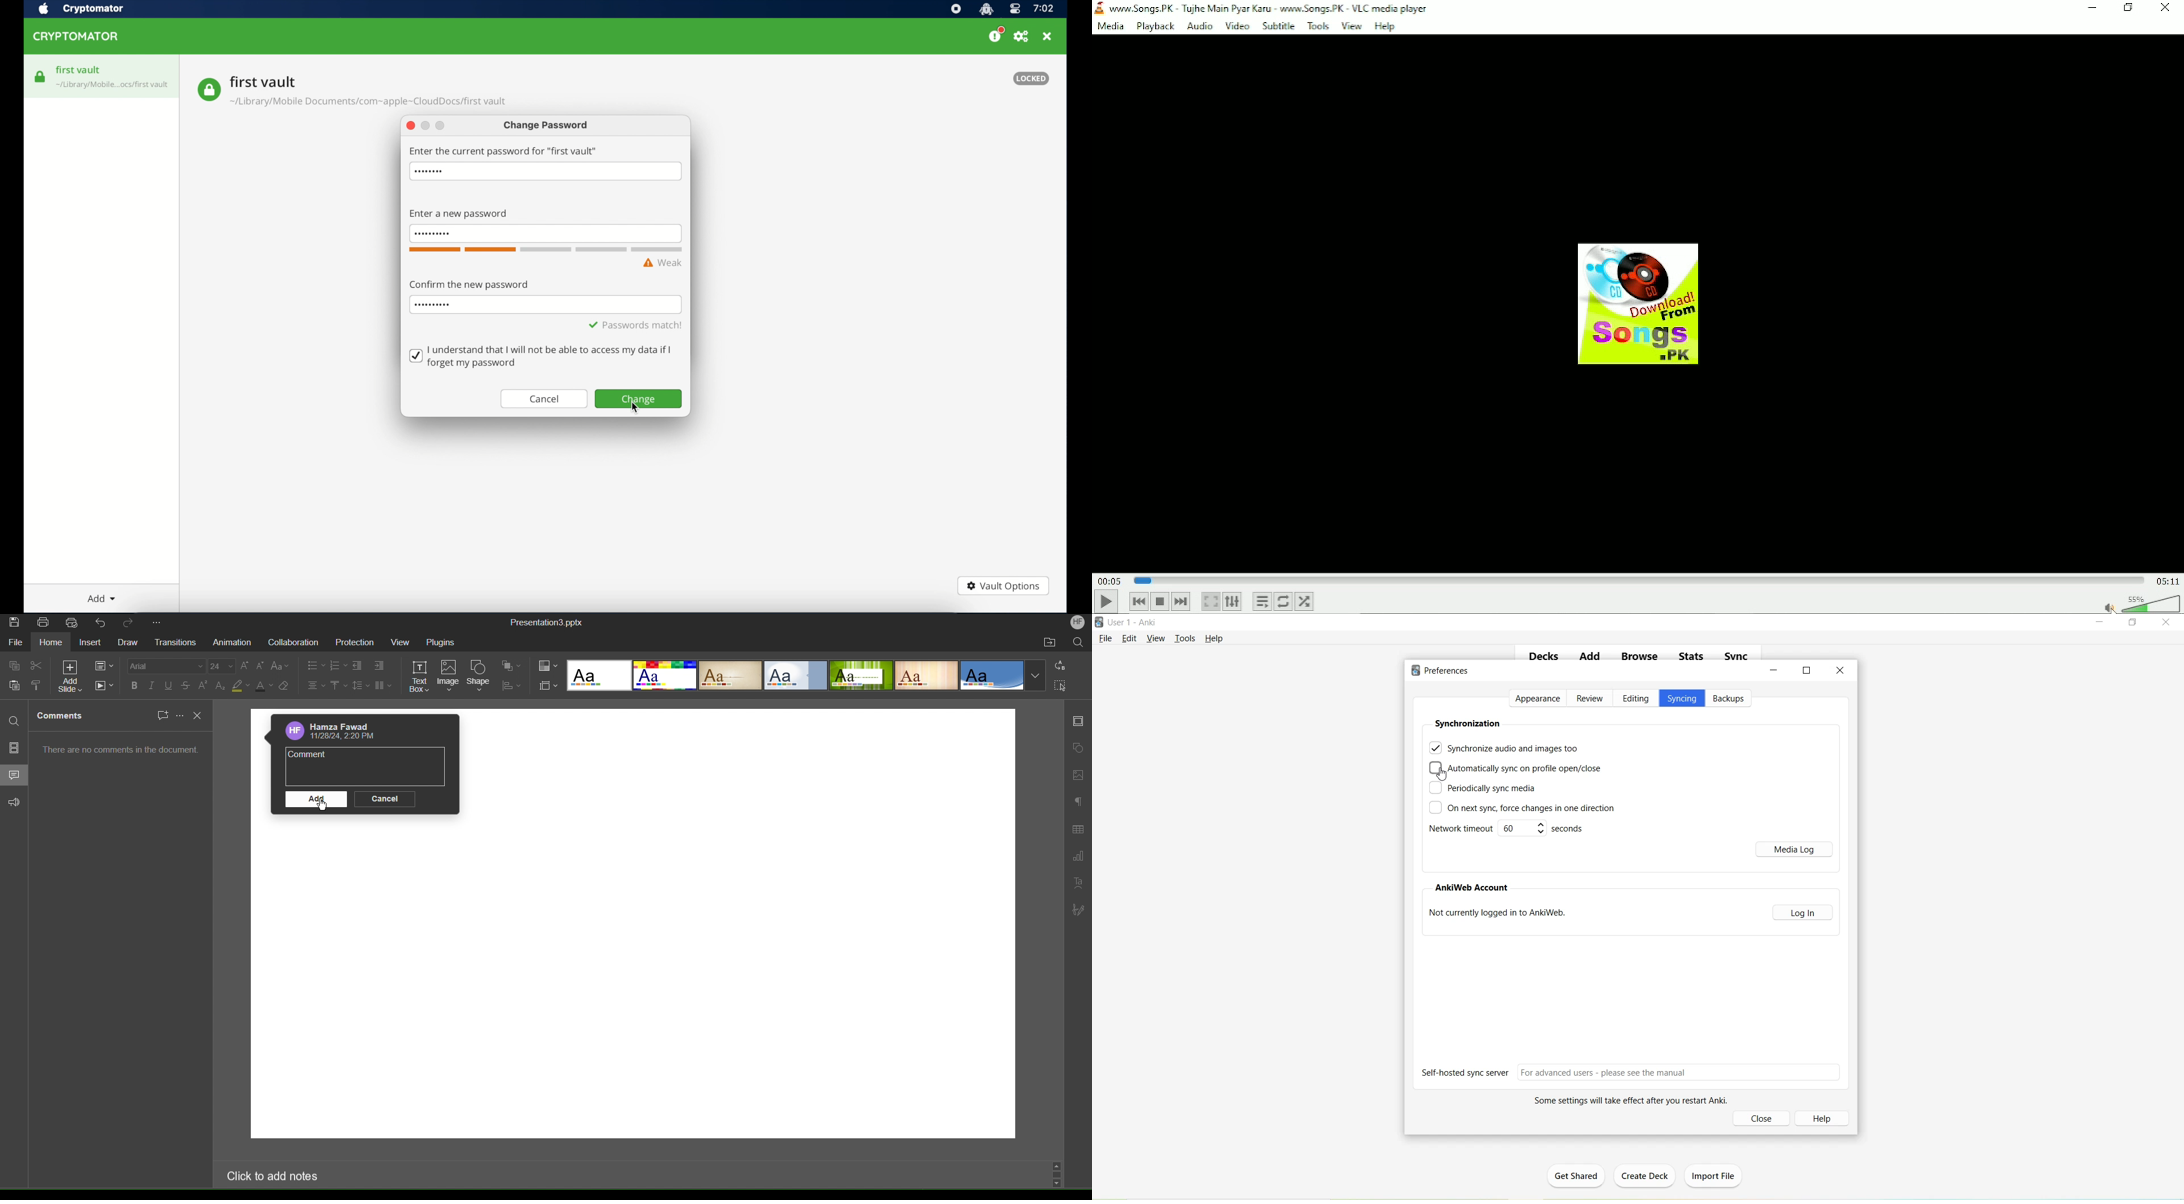  Describe the element at coordinates (1517, 769) in the screenshot. I see `Automatically sync on profile open/close` at that location.